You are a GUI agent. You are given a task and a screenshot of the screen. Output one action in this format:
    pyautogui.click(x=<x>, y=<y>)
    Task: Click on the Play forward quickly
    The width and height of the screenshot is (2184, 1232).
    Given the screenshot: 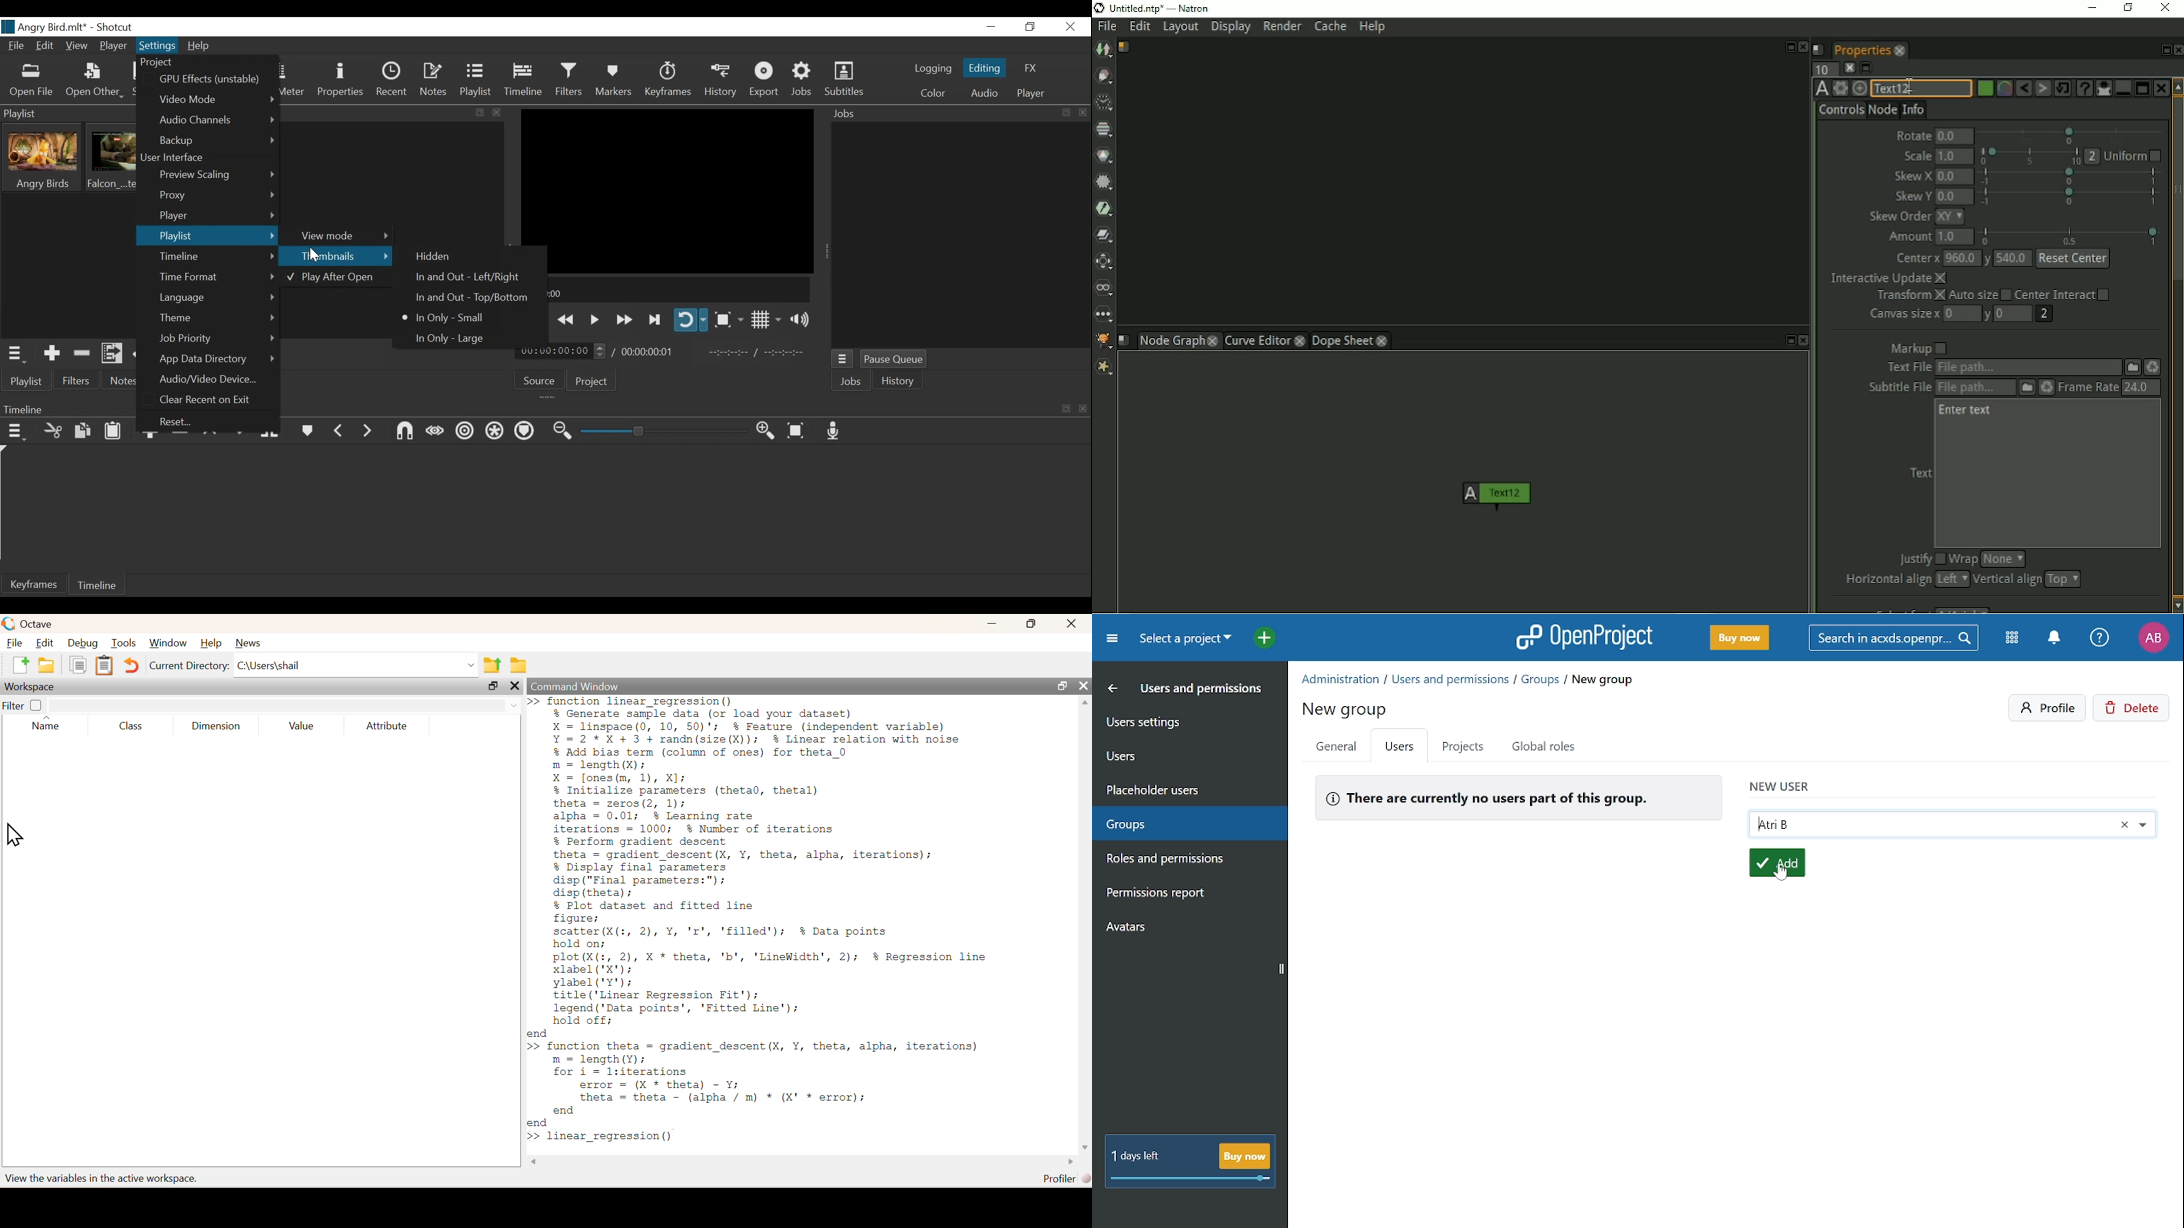 What is the action you would take?
    pyautogui.click(x=625, y=320)
    